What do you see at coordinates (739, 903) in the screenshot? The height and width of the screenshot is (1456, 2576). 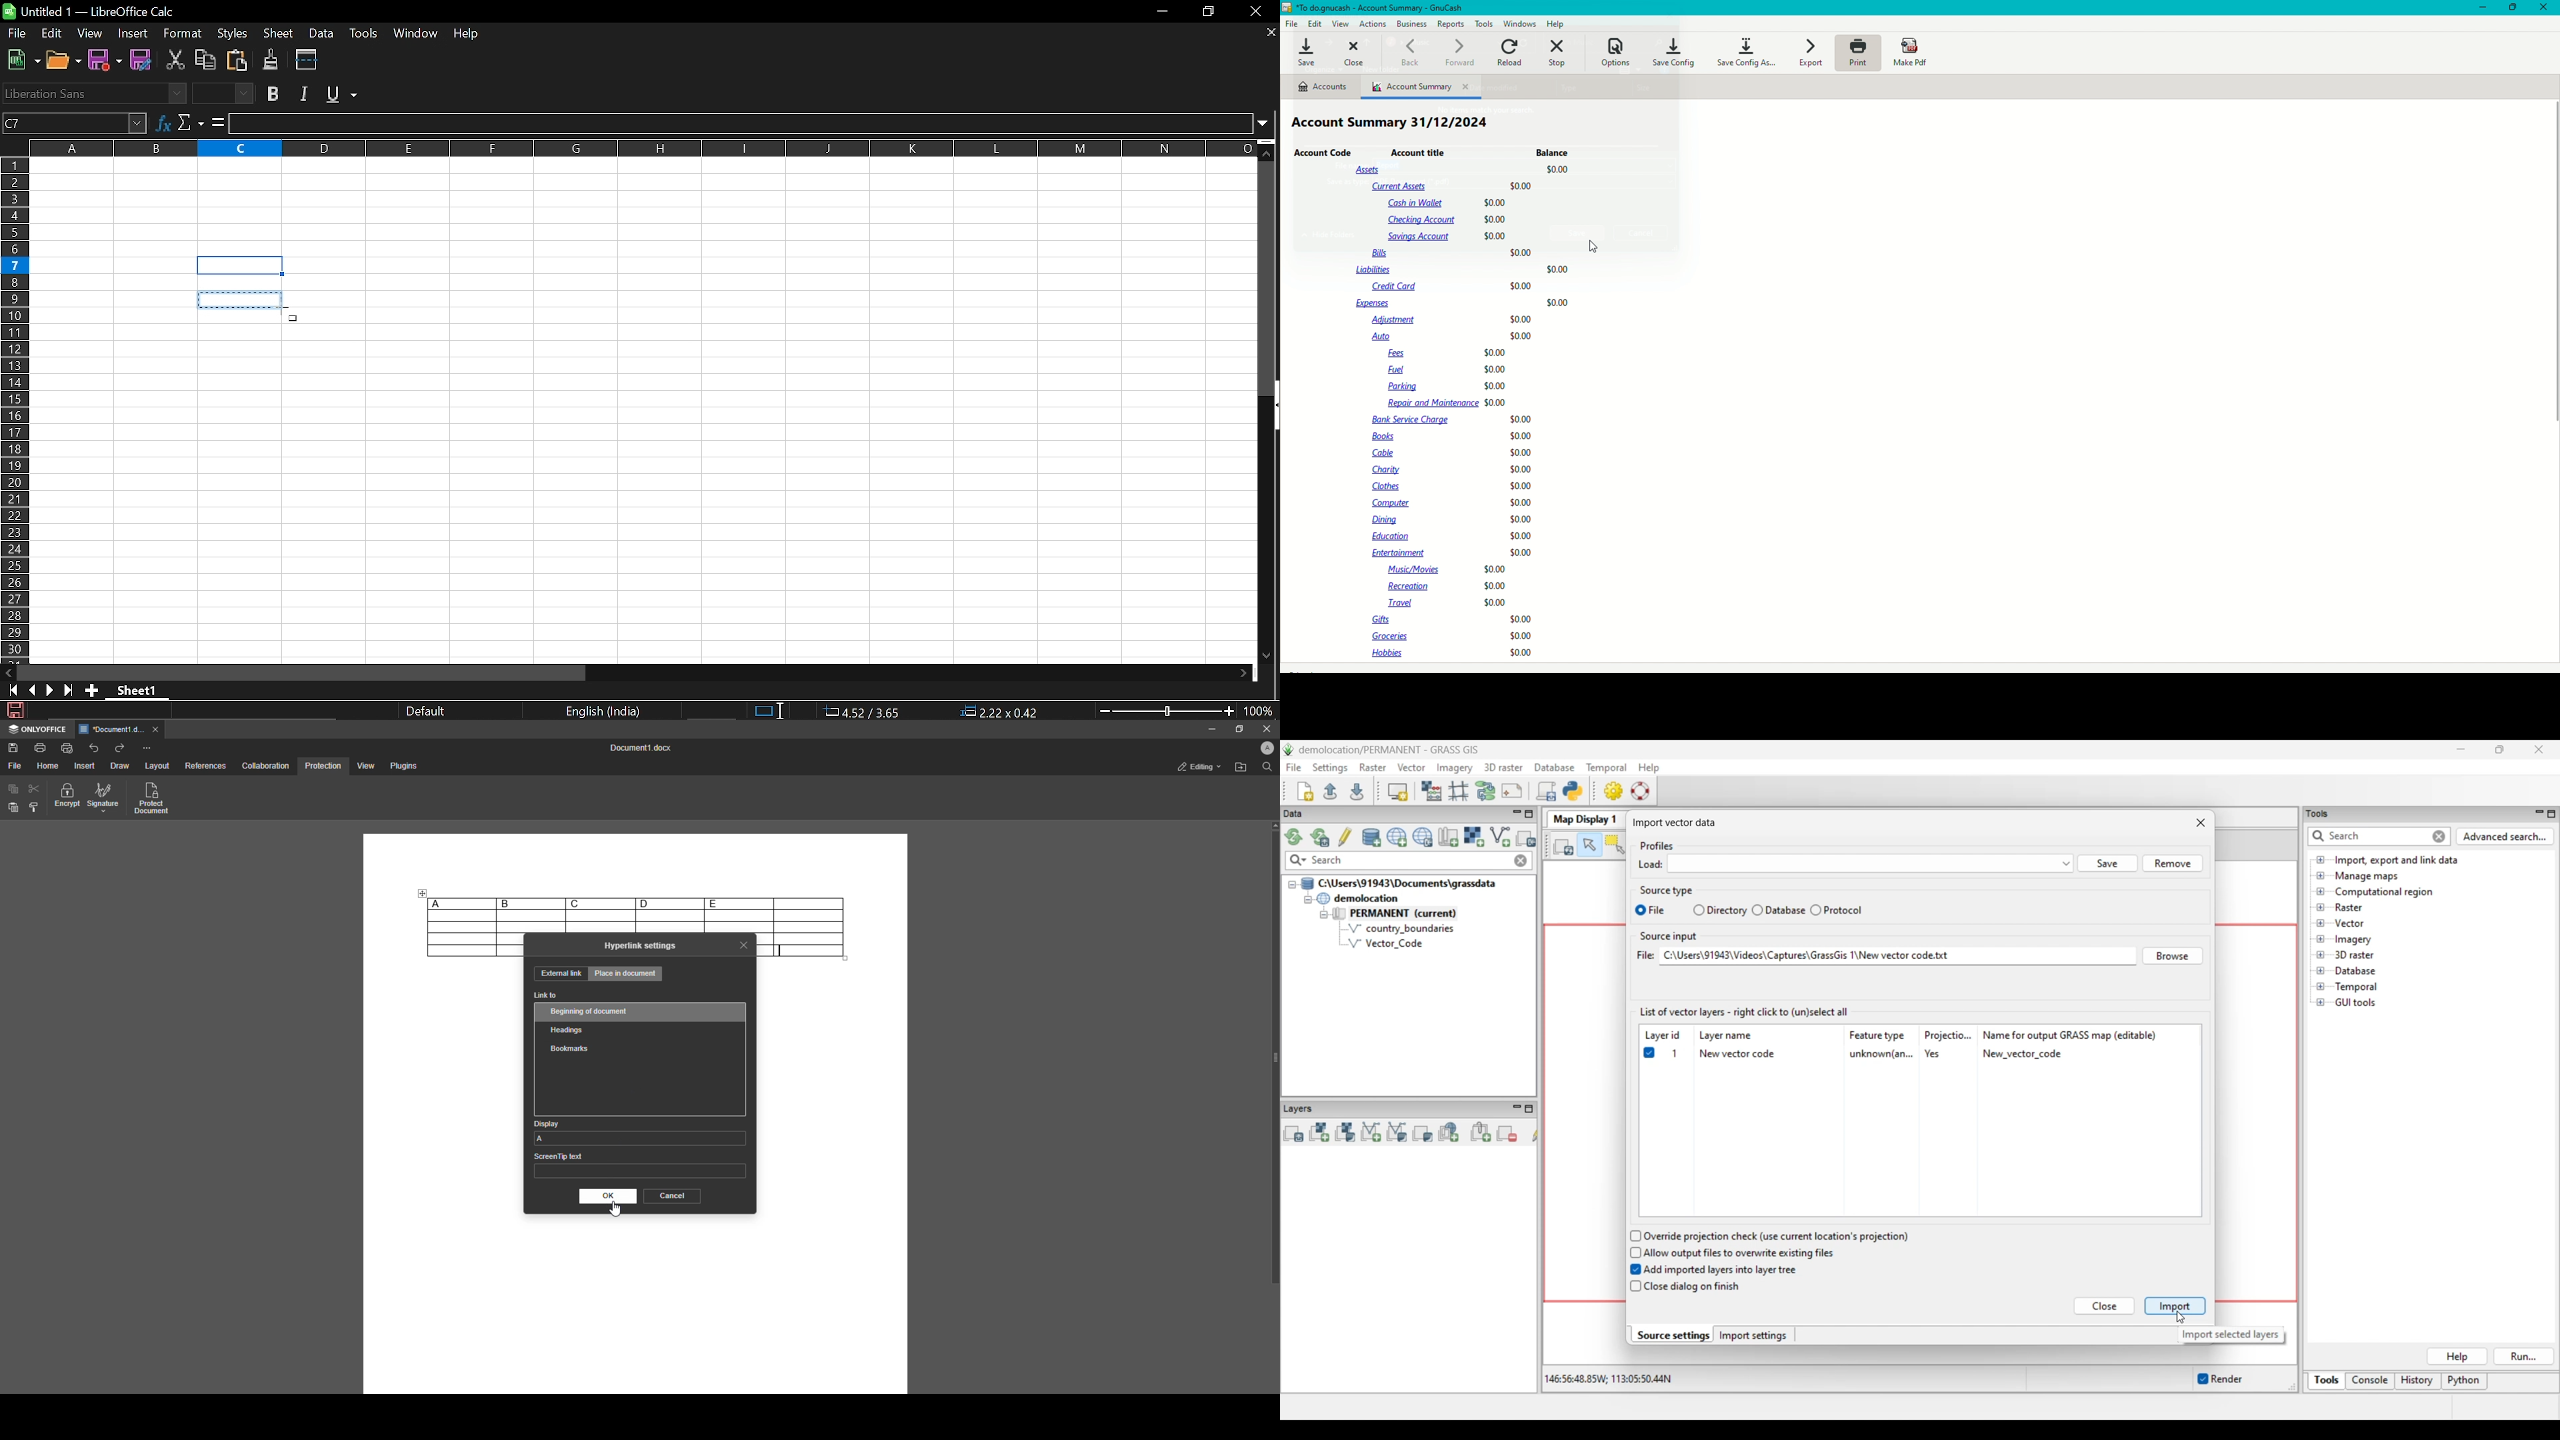 I see `E` at bounding box center [739, 903].